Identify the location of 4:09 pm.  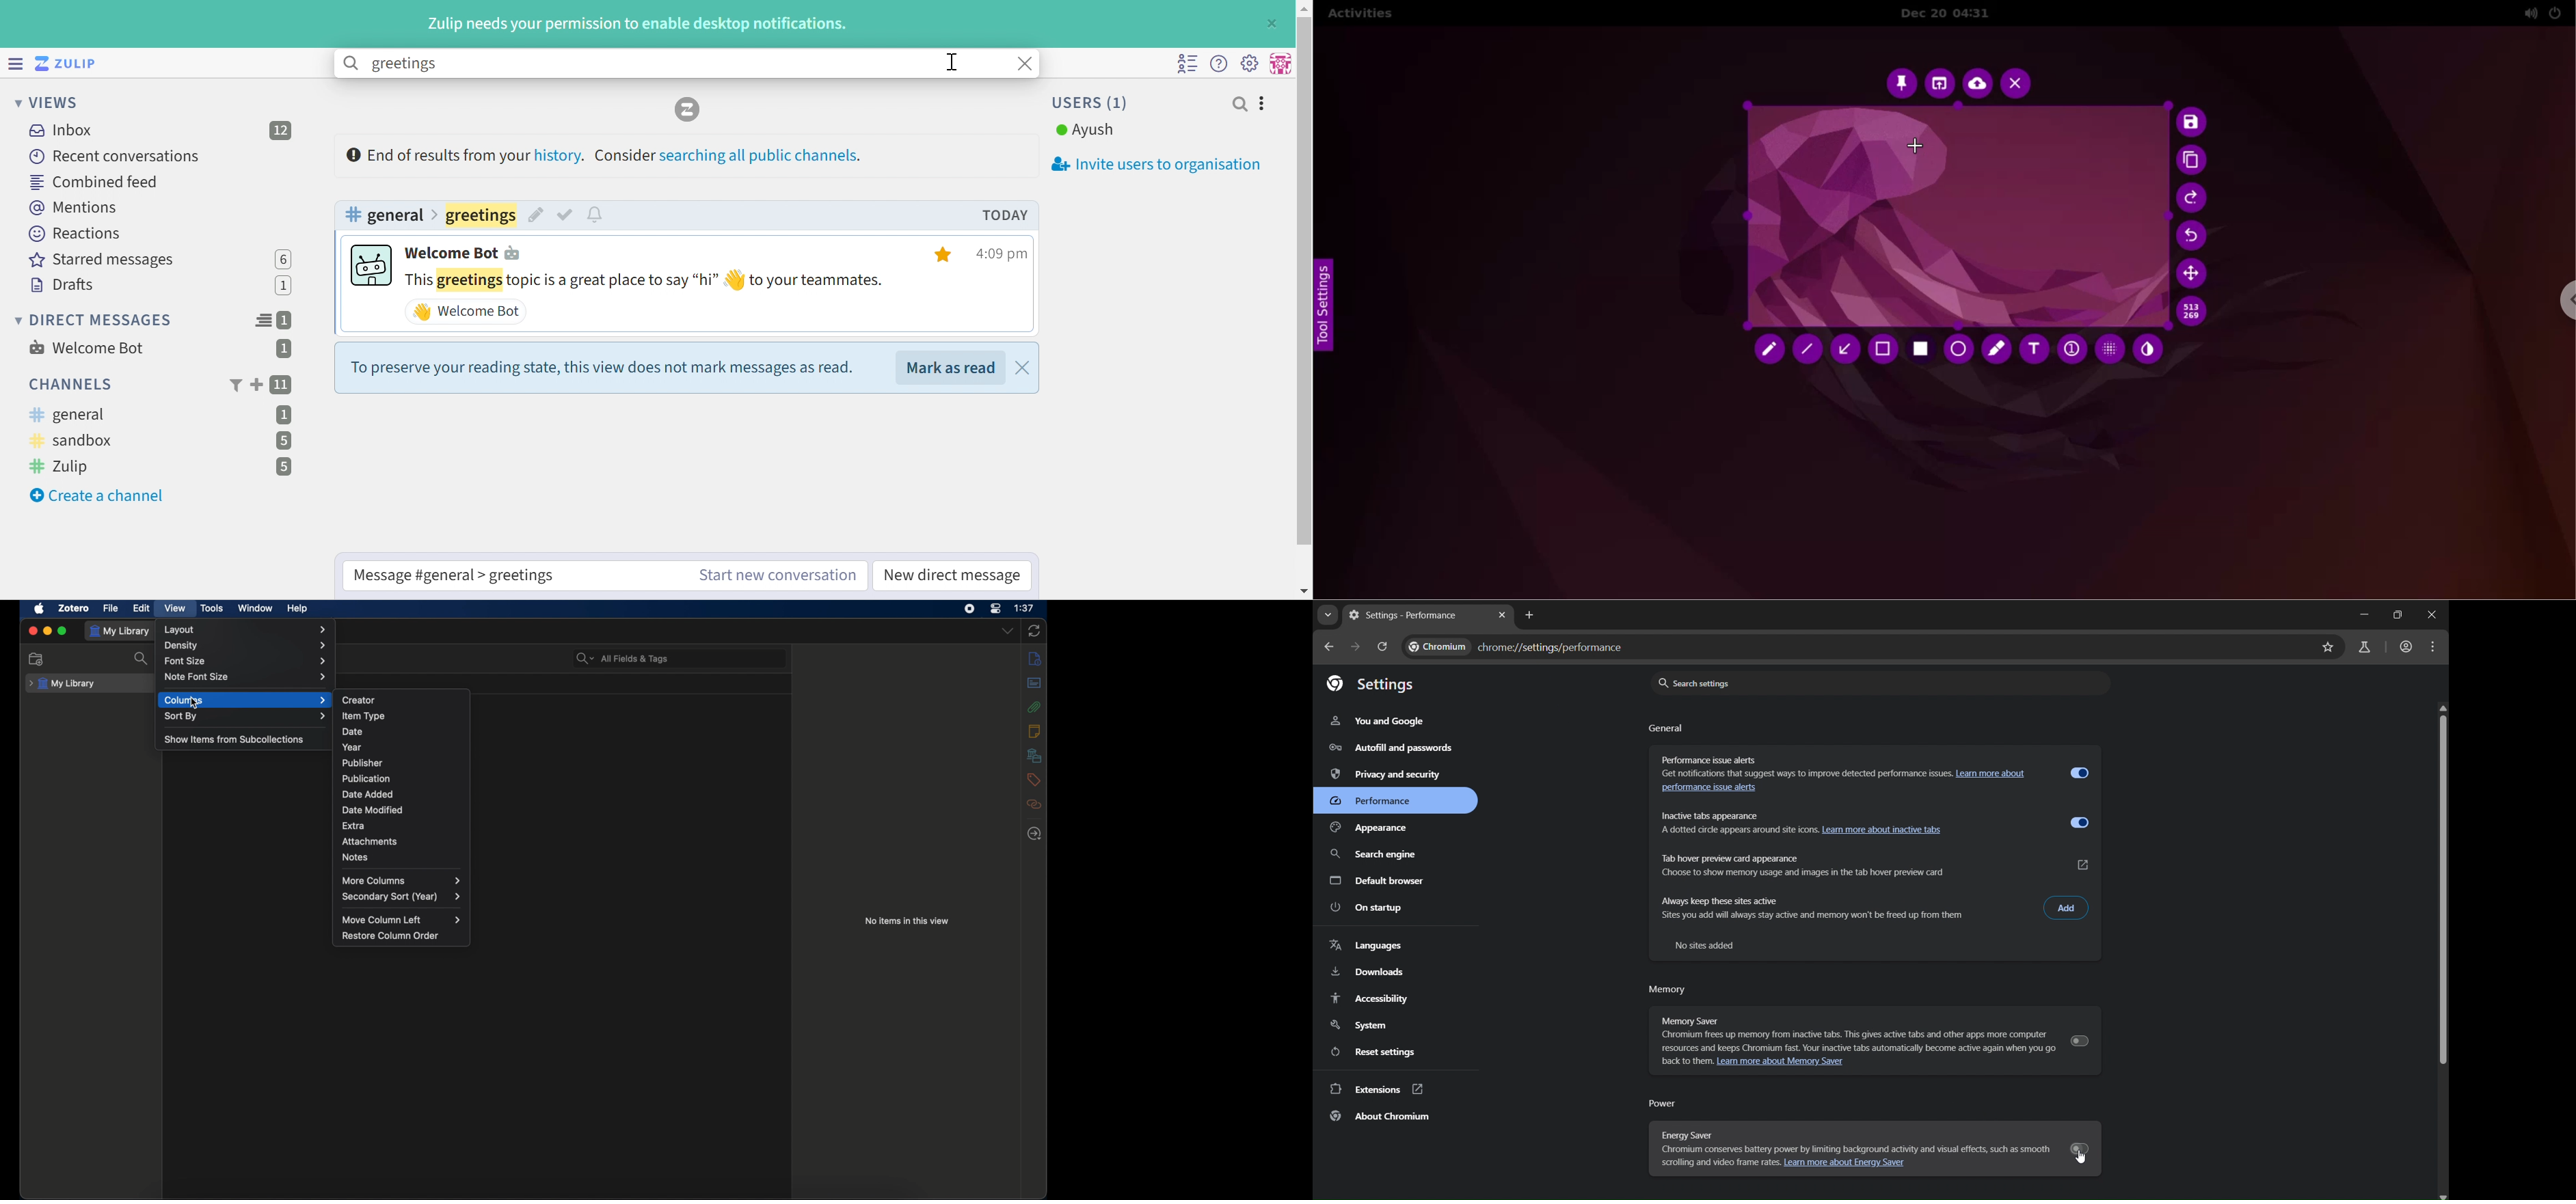
(1005, 255).